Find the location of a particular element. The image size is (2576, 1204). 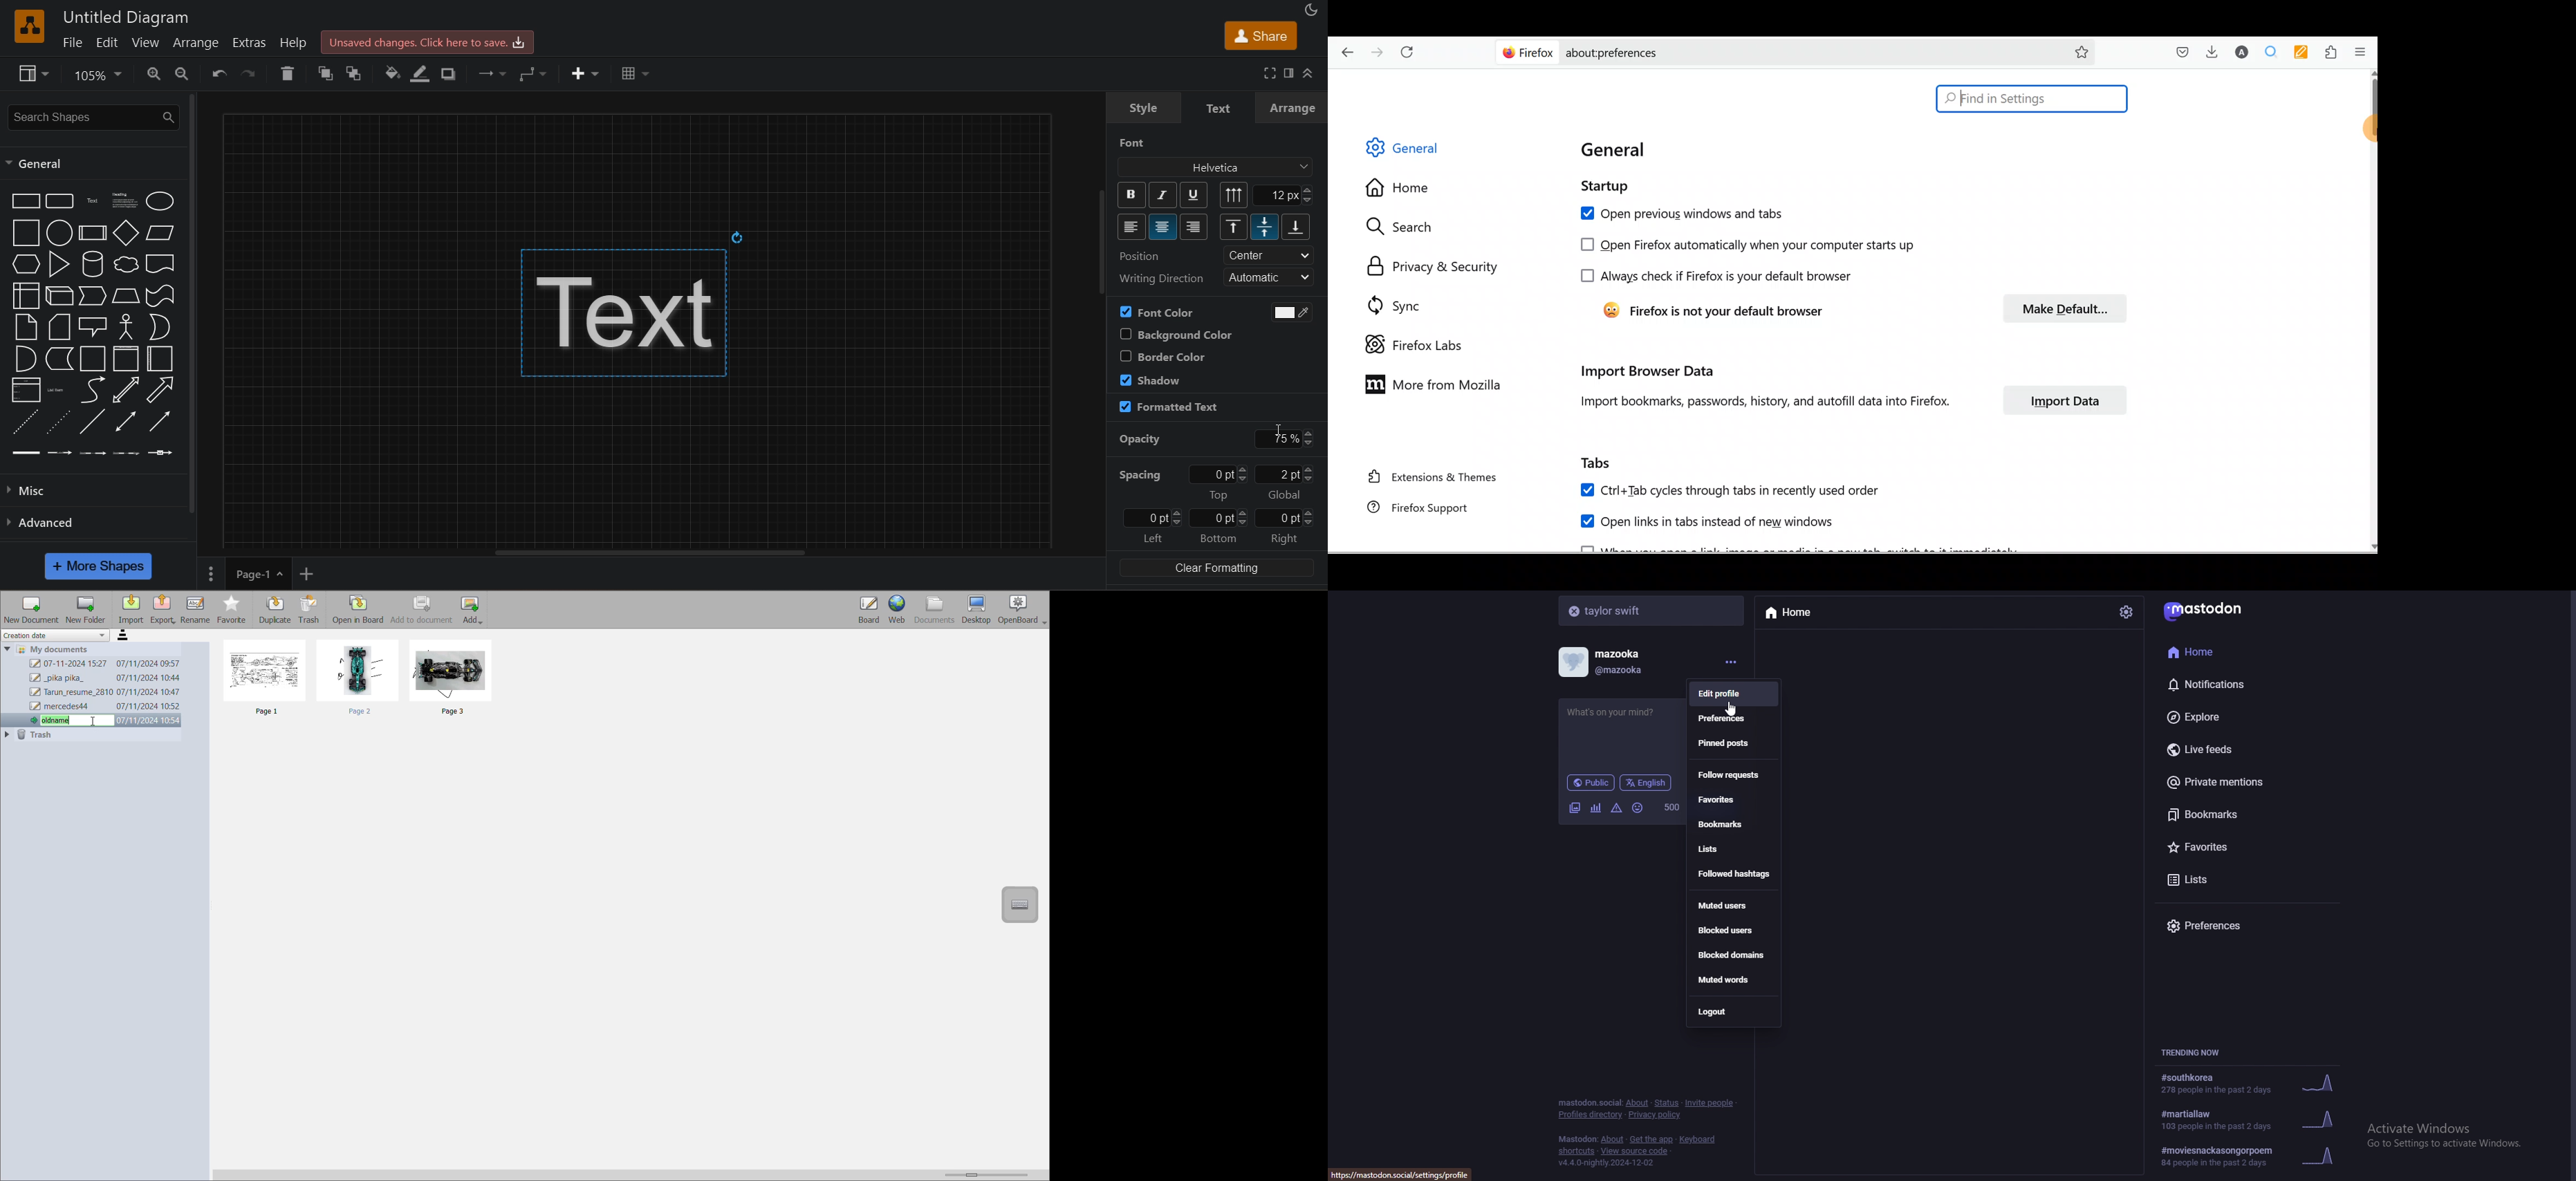

hexagon is located at coordinates (25, 263).